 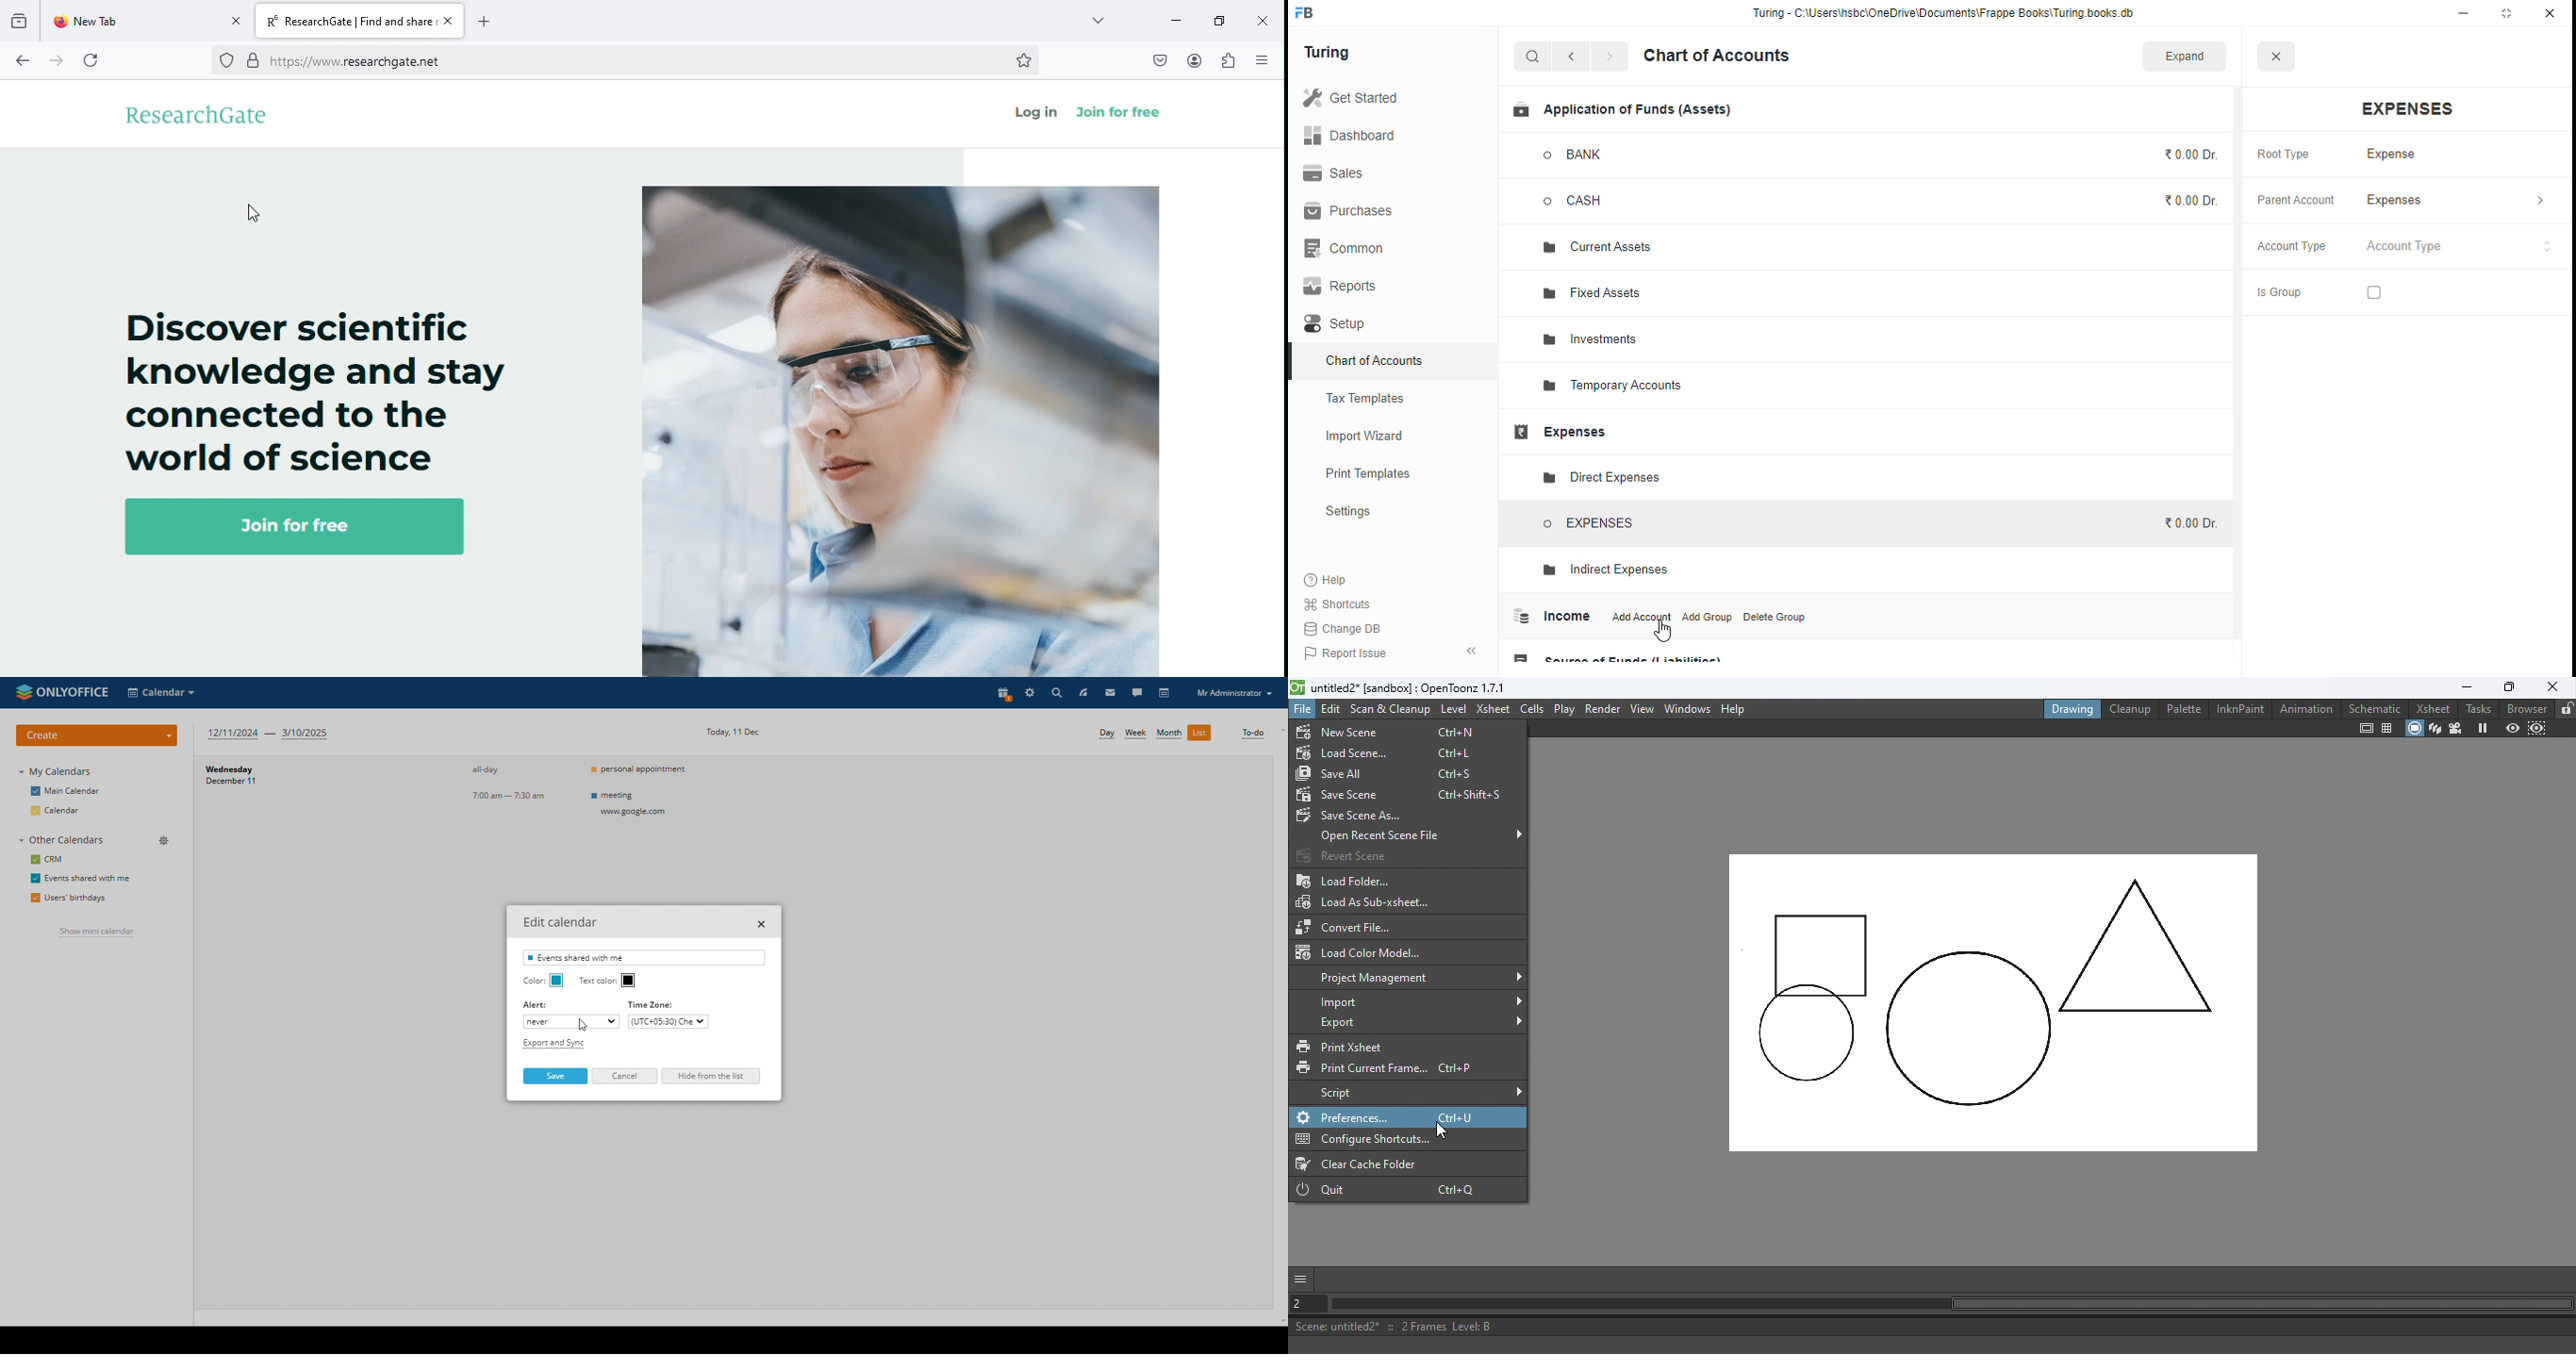 I want to click on search, so click(x=1533, y=56).